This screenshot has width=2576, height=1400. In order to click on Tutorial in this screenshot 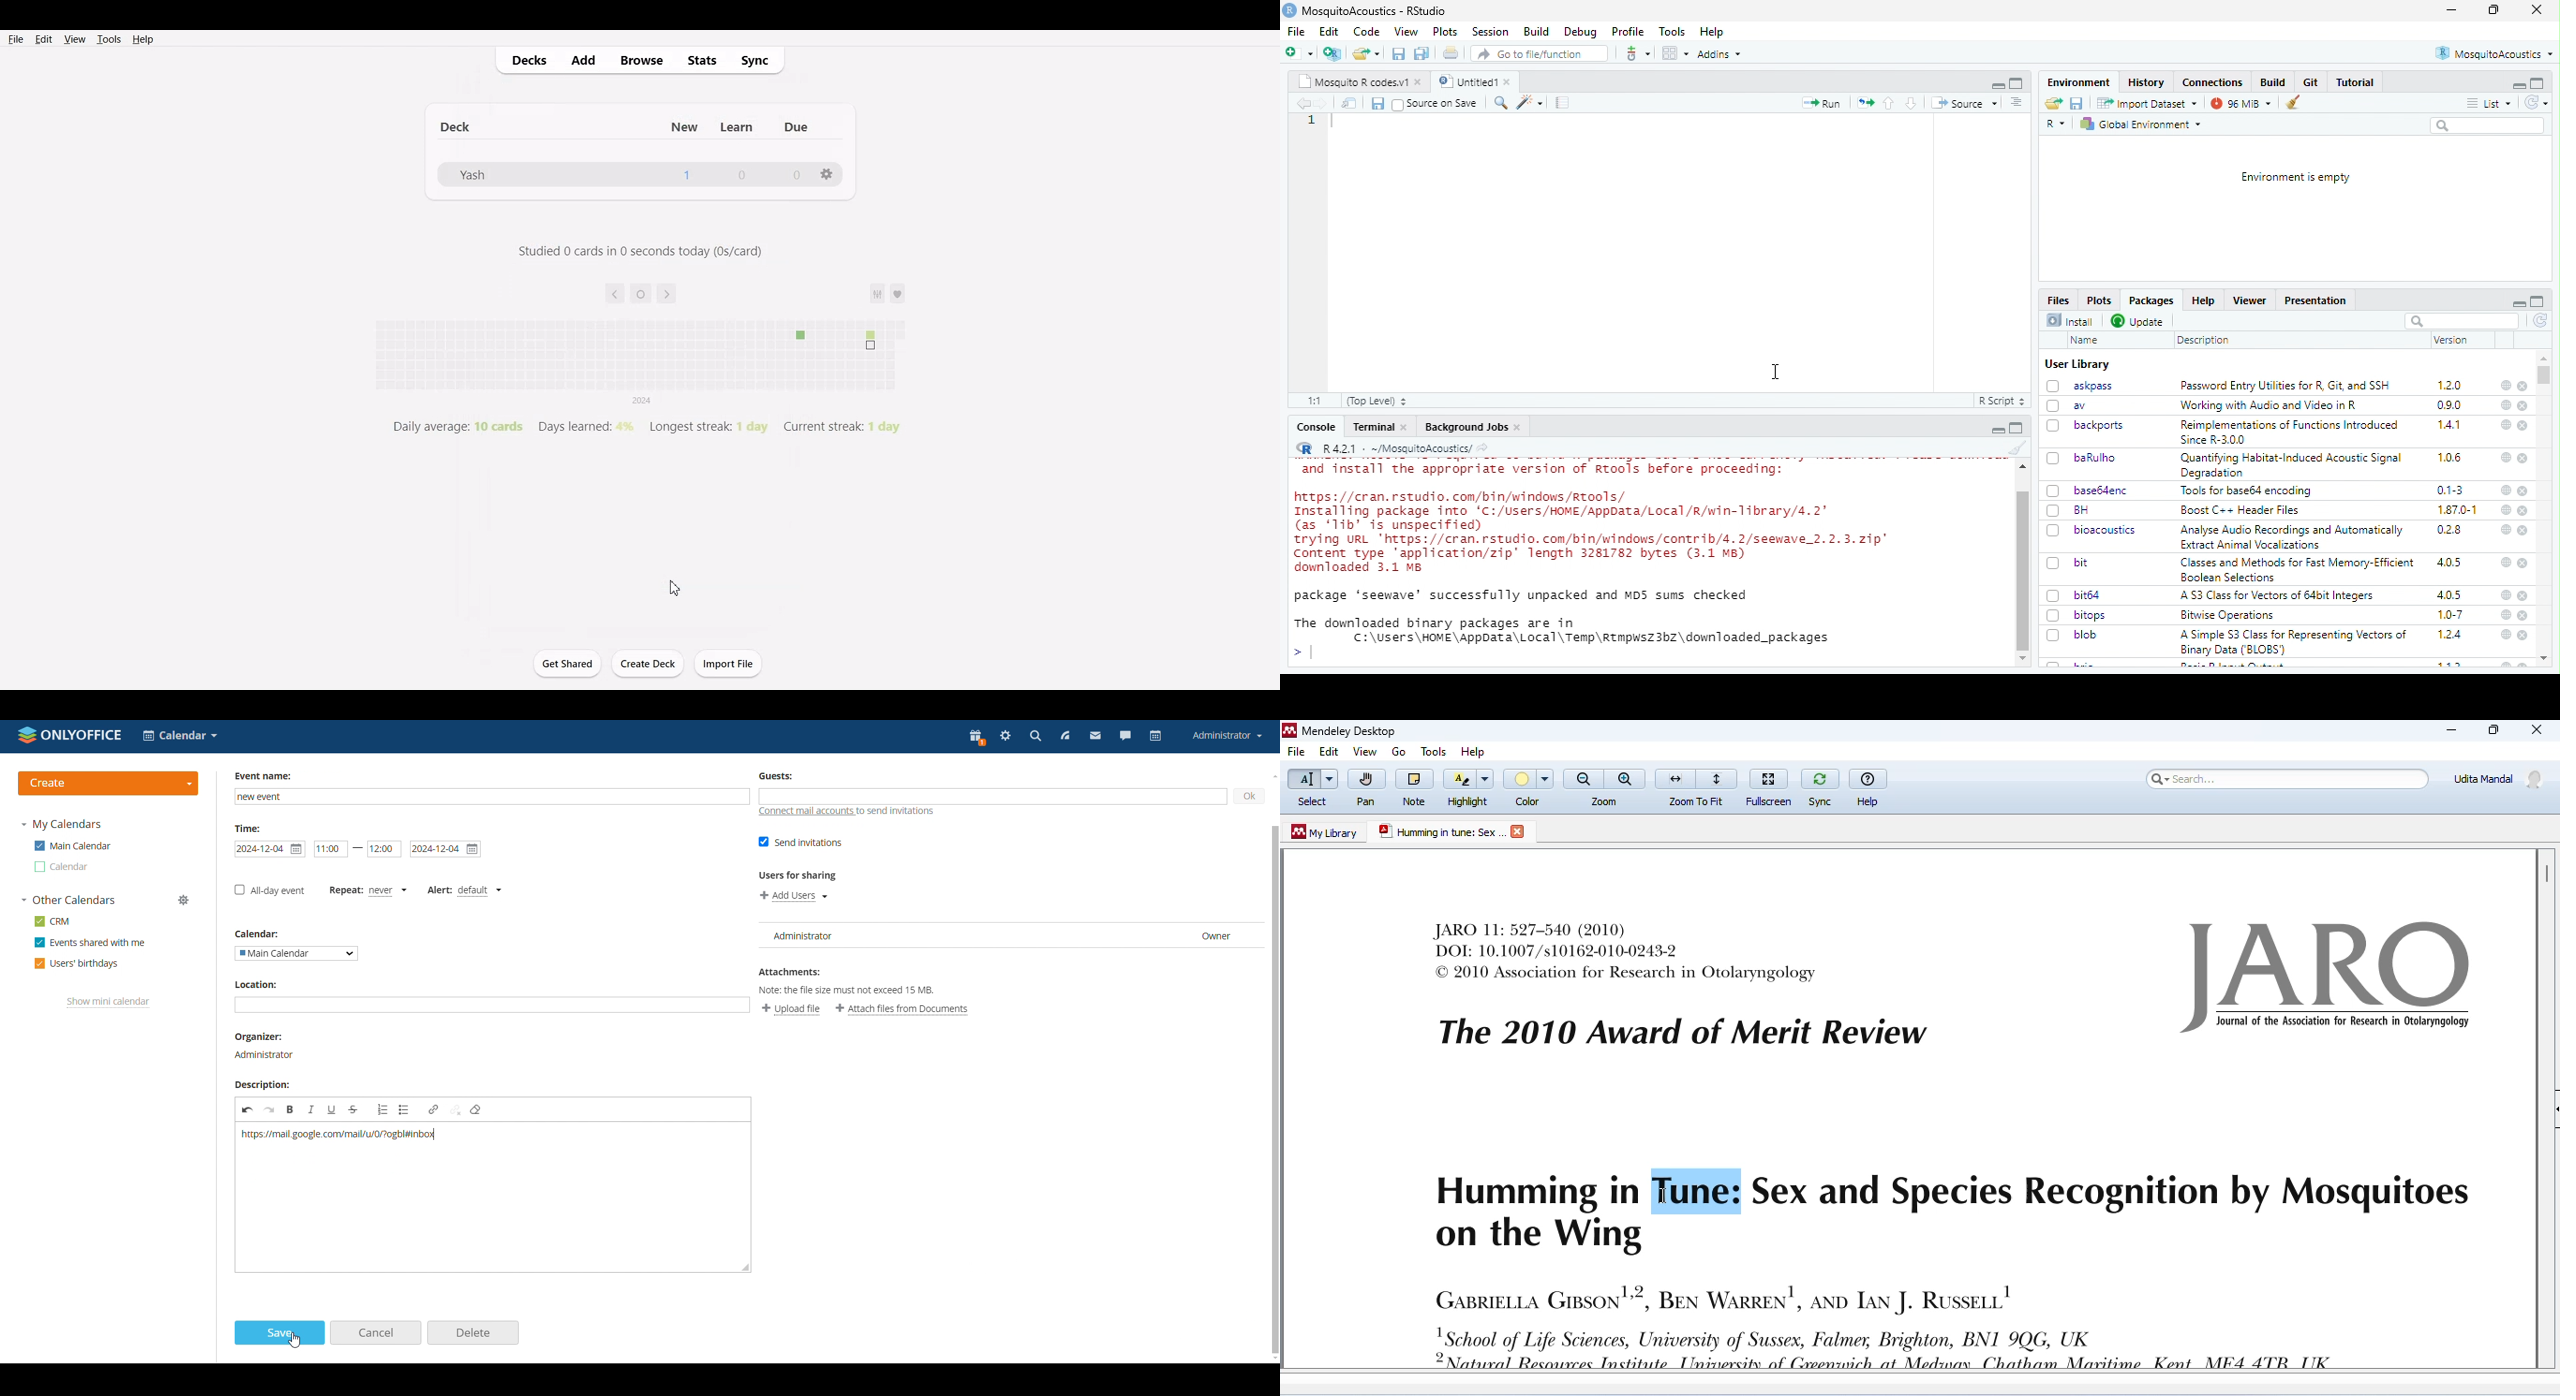, I will do `click(2356, 82)`.